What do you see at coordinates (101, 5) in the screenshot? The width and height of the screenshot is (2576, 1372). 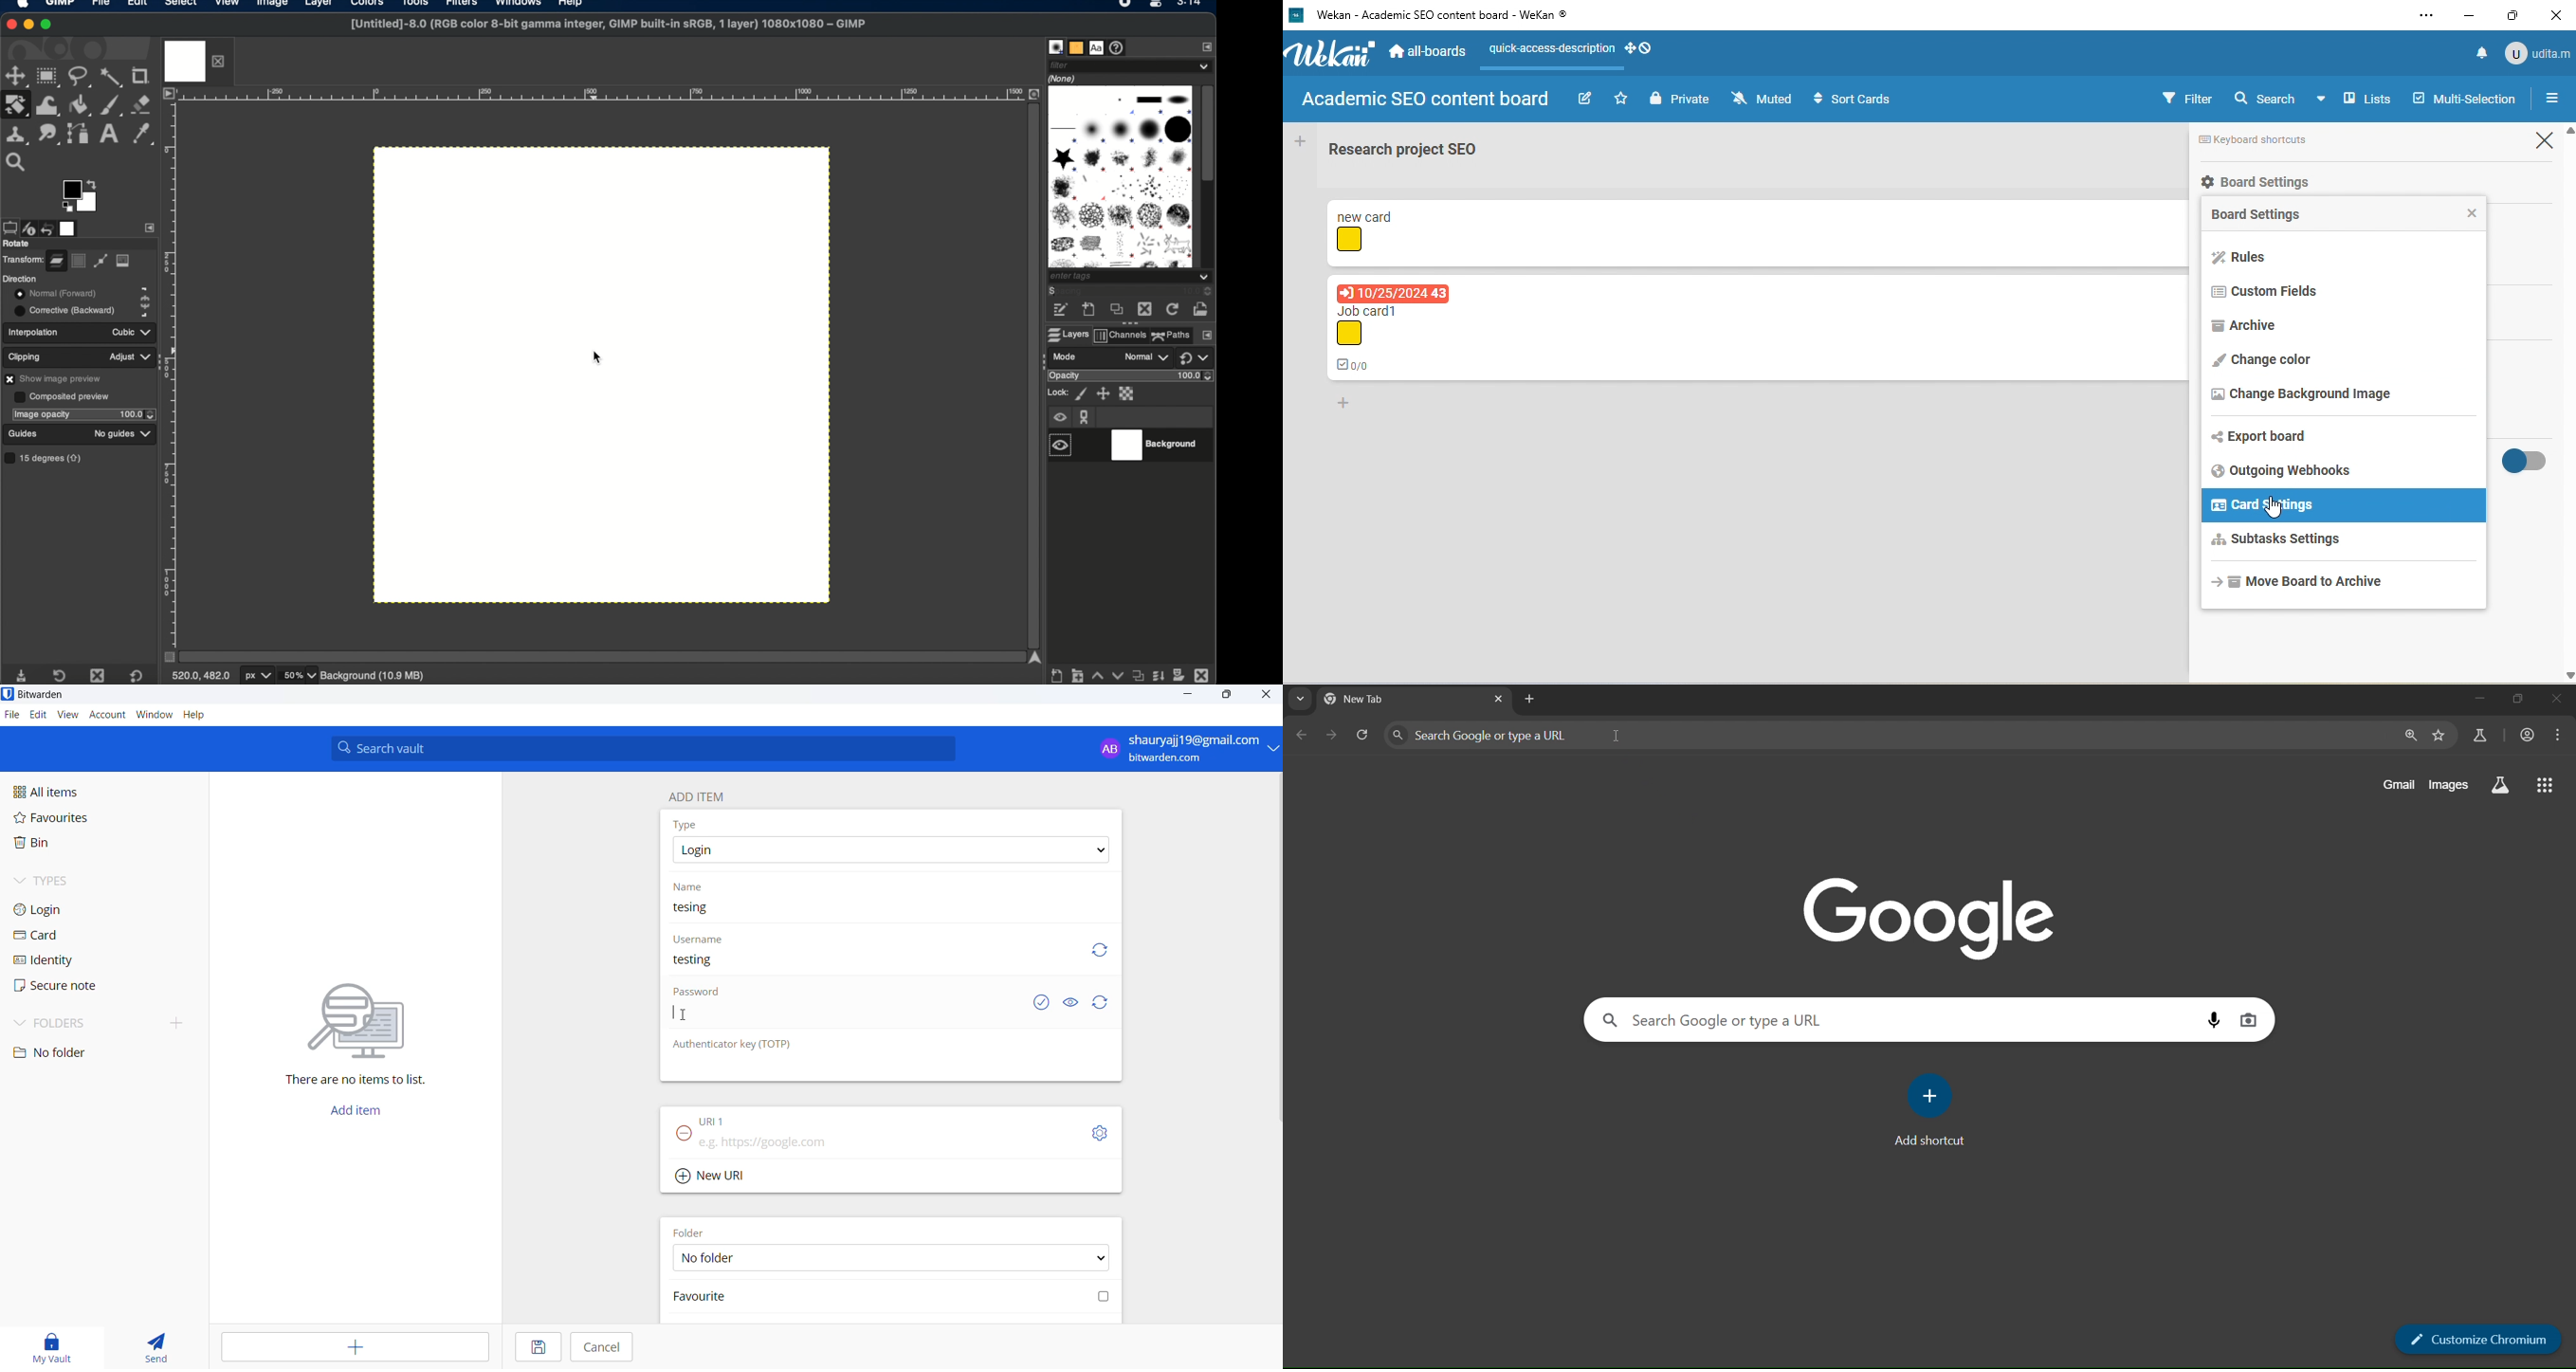 I see `file` at bounding box center [101, 5].